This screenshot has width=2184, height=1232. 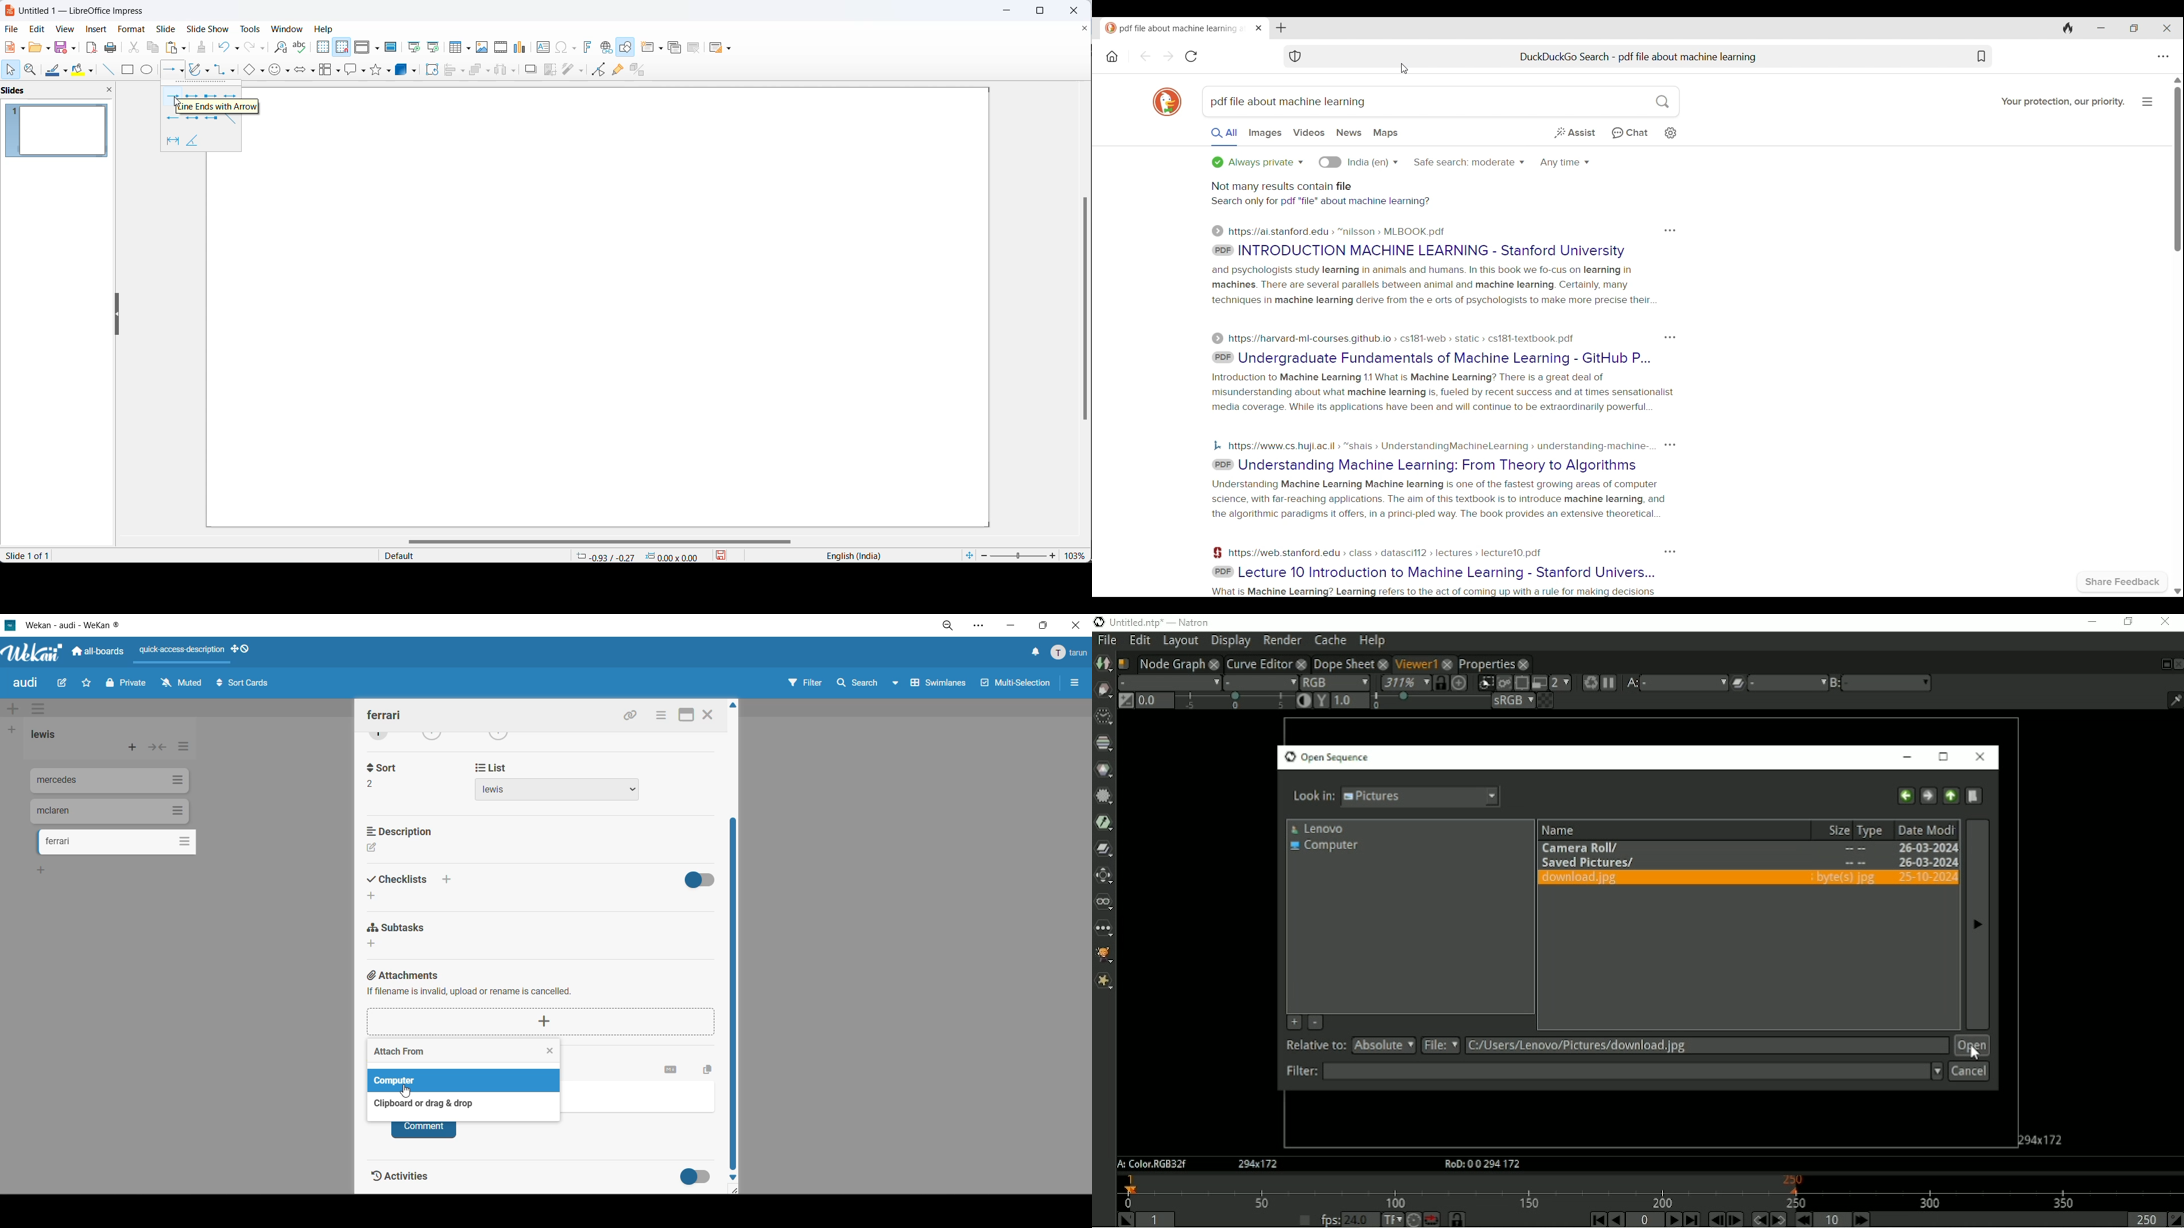 What do you see at coordinates (402, 936) in the screenshot?
I see `subtasks` at bounding box center [402, 936].